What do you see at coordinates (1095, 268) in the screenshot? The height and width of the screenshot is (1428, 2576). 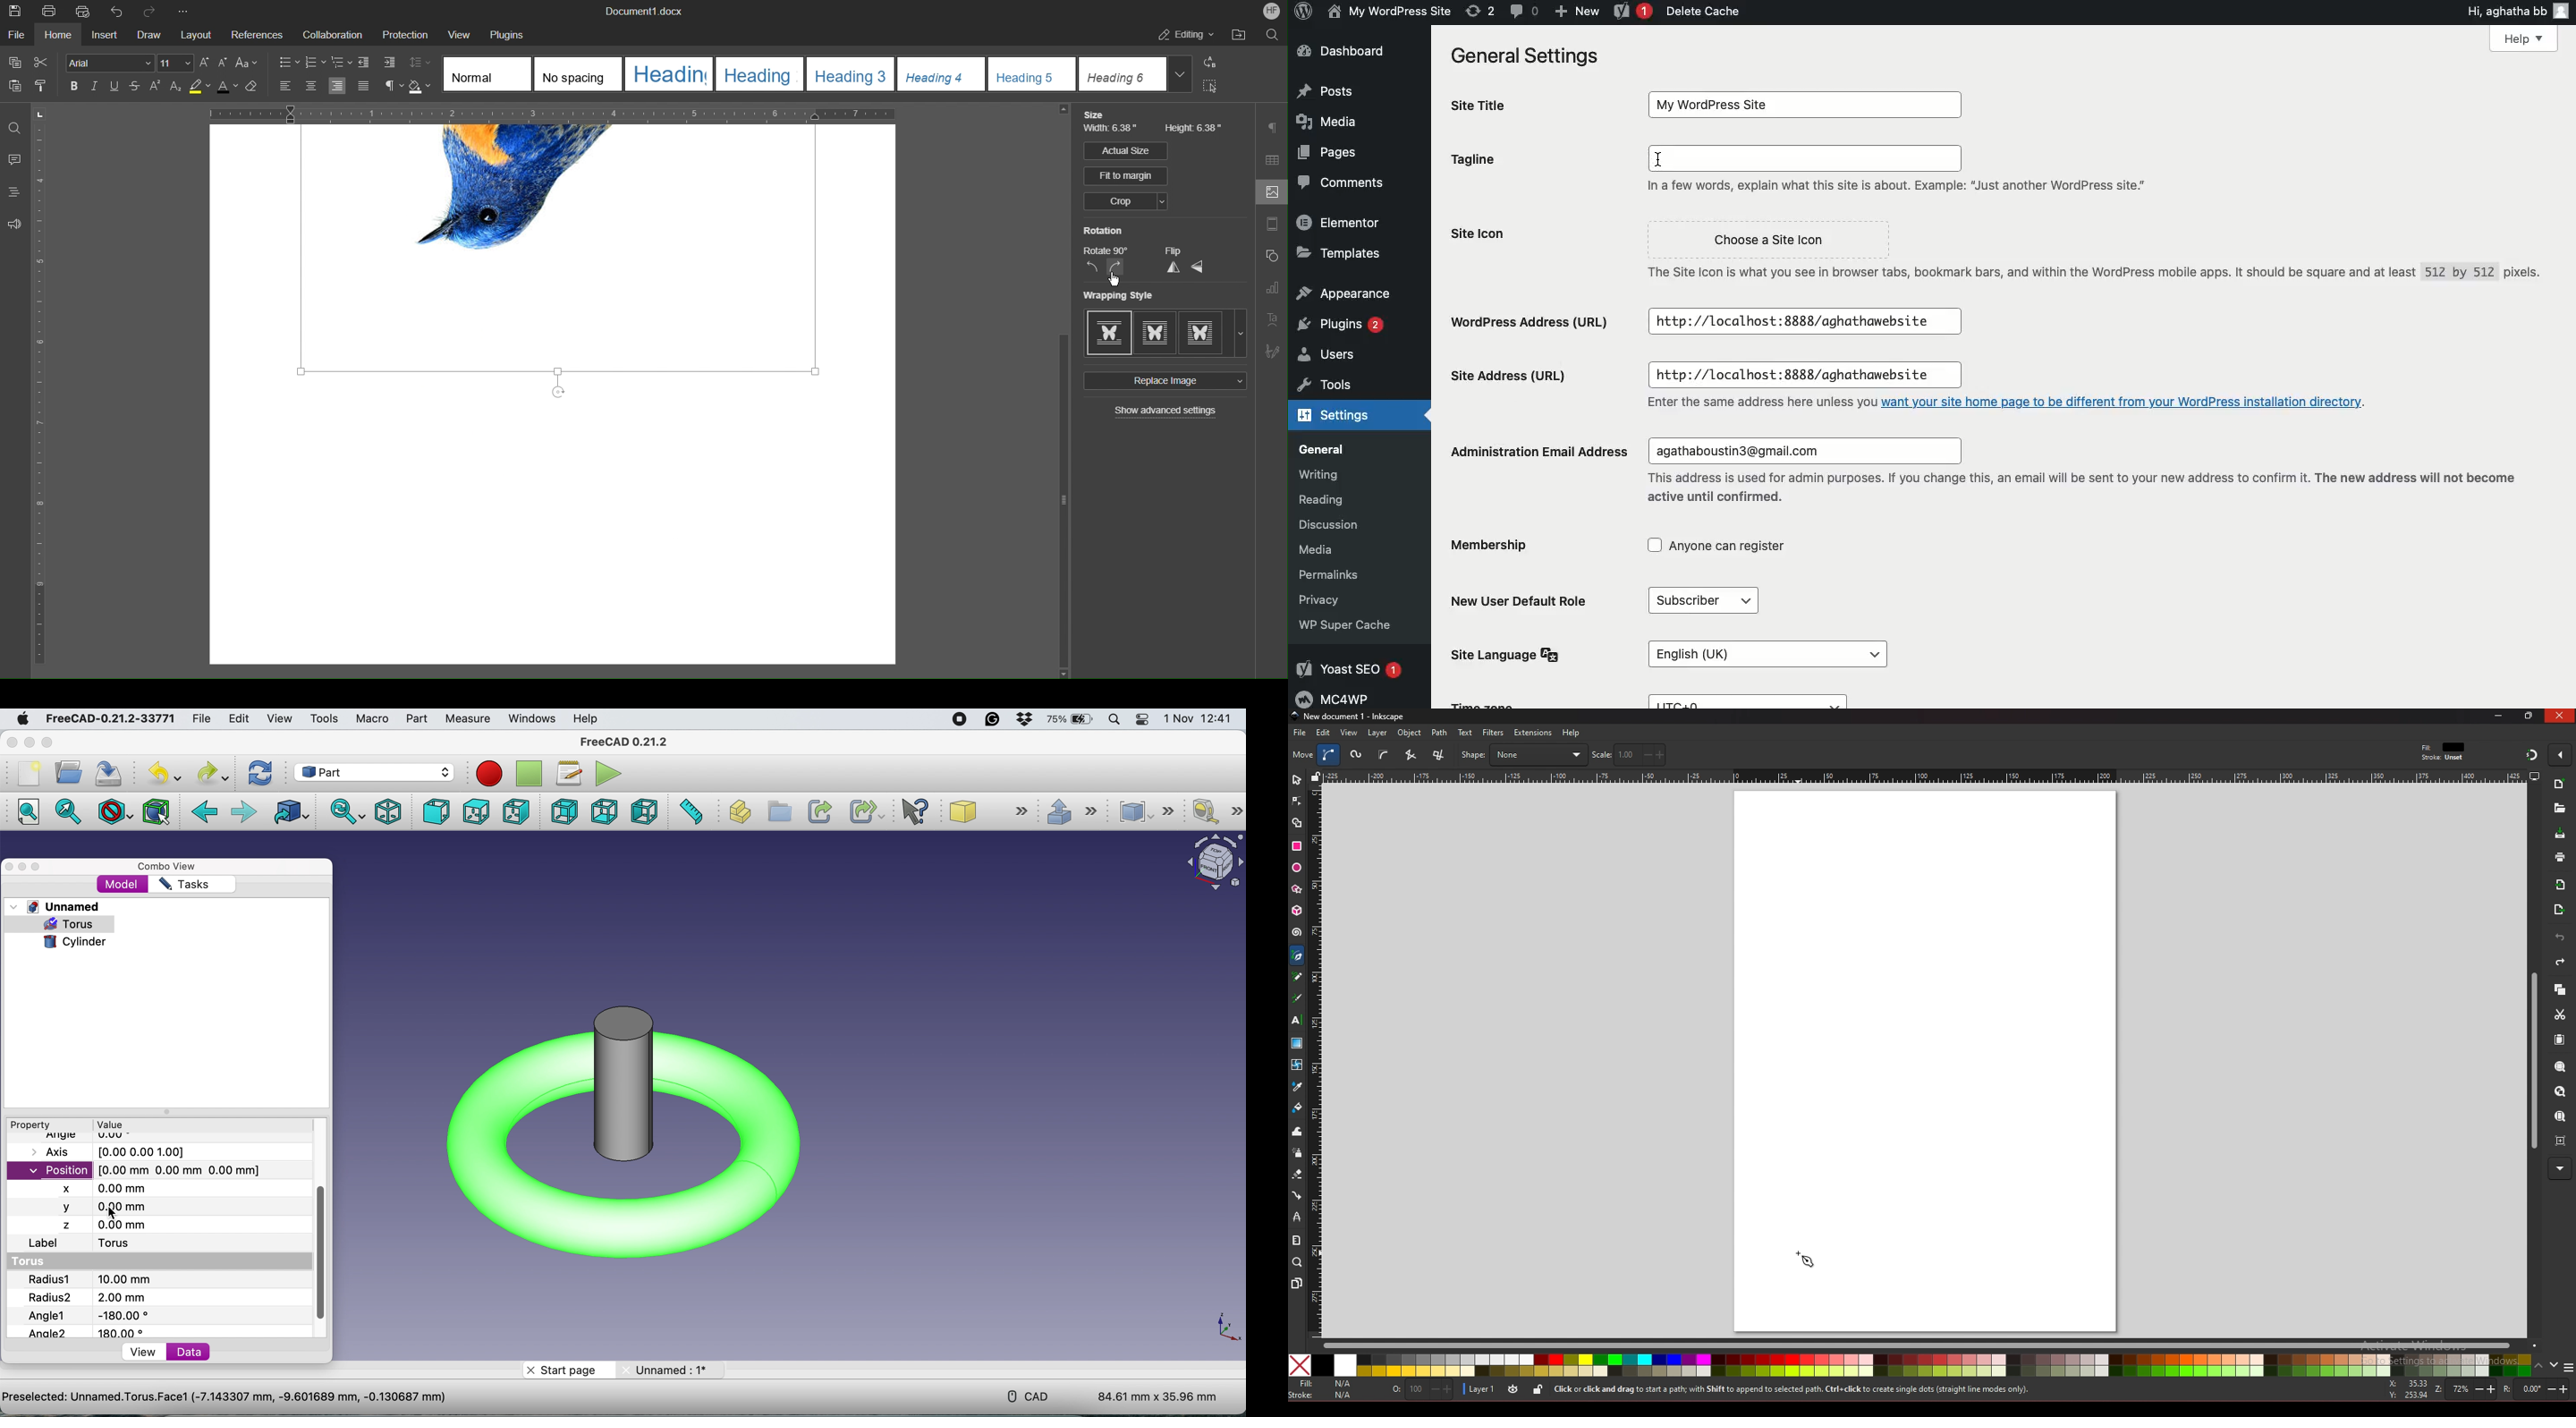 I see `Rotate CCW` at bounding box center [1095, 268].